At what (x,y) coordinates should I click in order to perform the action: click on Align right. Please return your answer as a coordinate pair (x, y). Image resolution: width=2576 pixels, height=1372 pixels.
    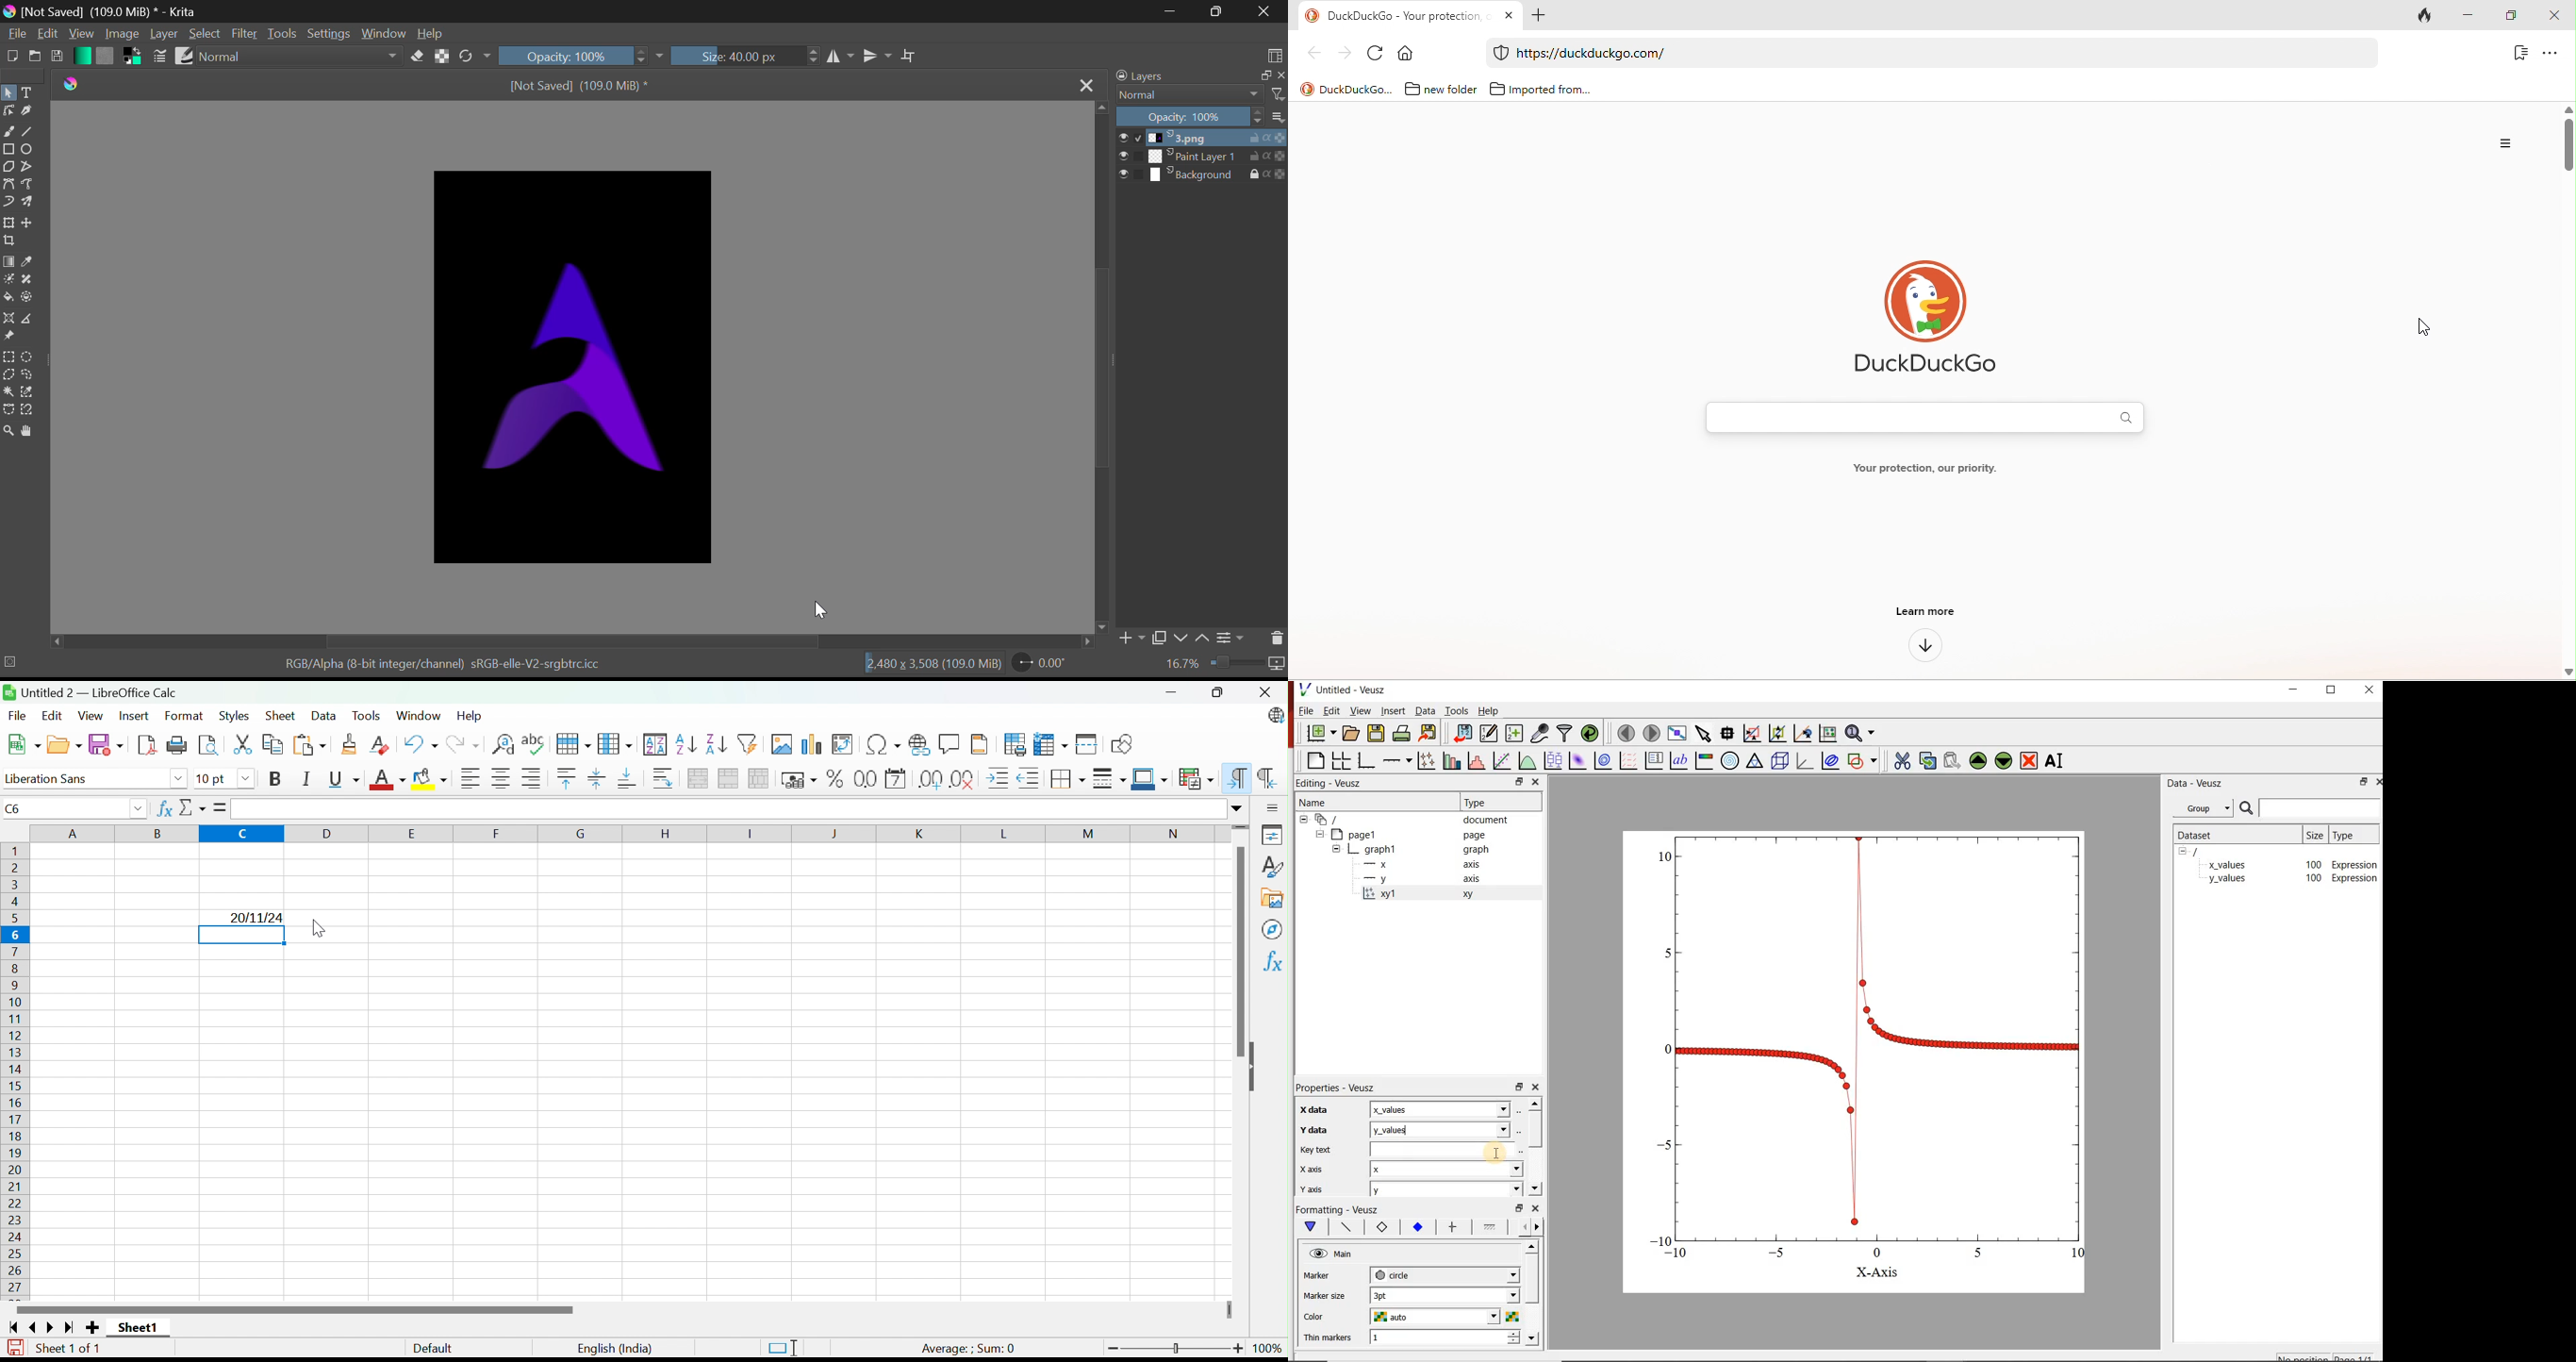
    Looking at the image, I should click on (533, 778).